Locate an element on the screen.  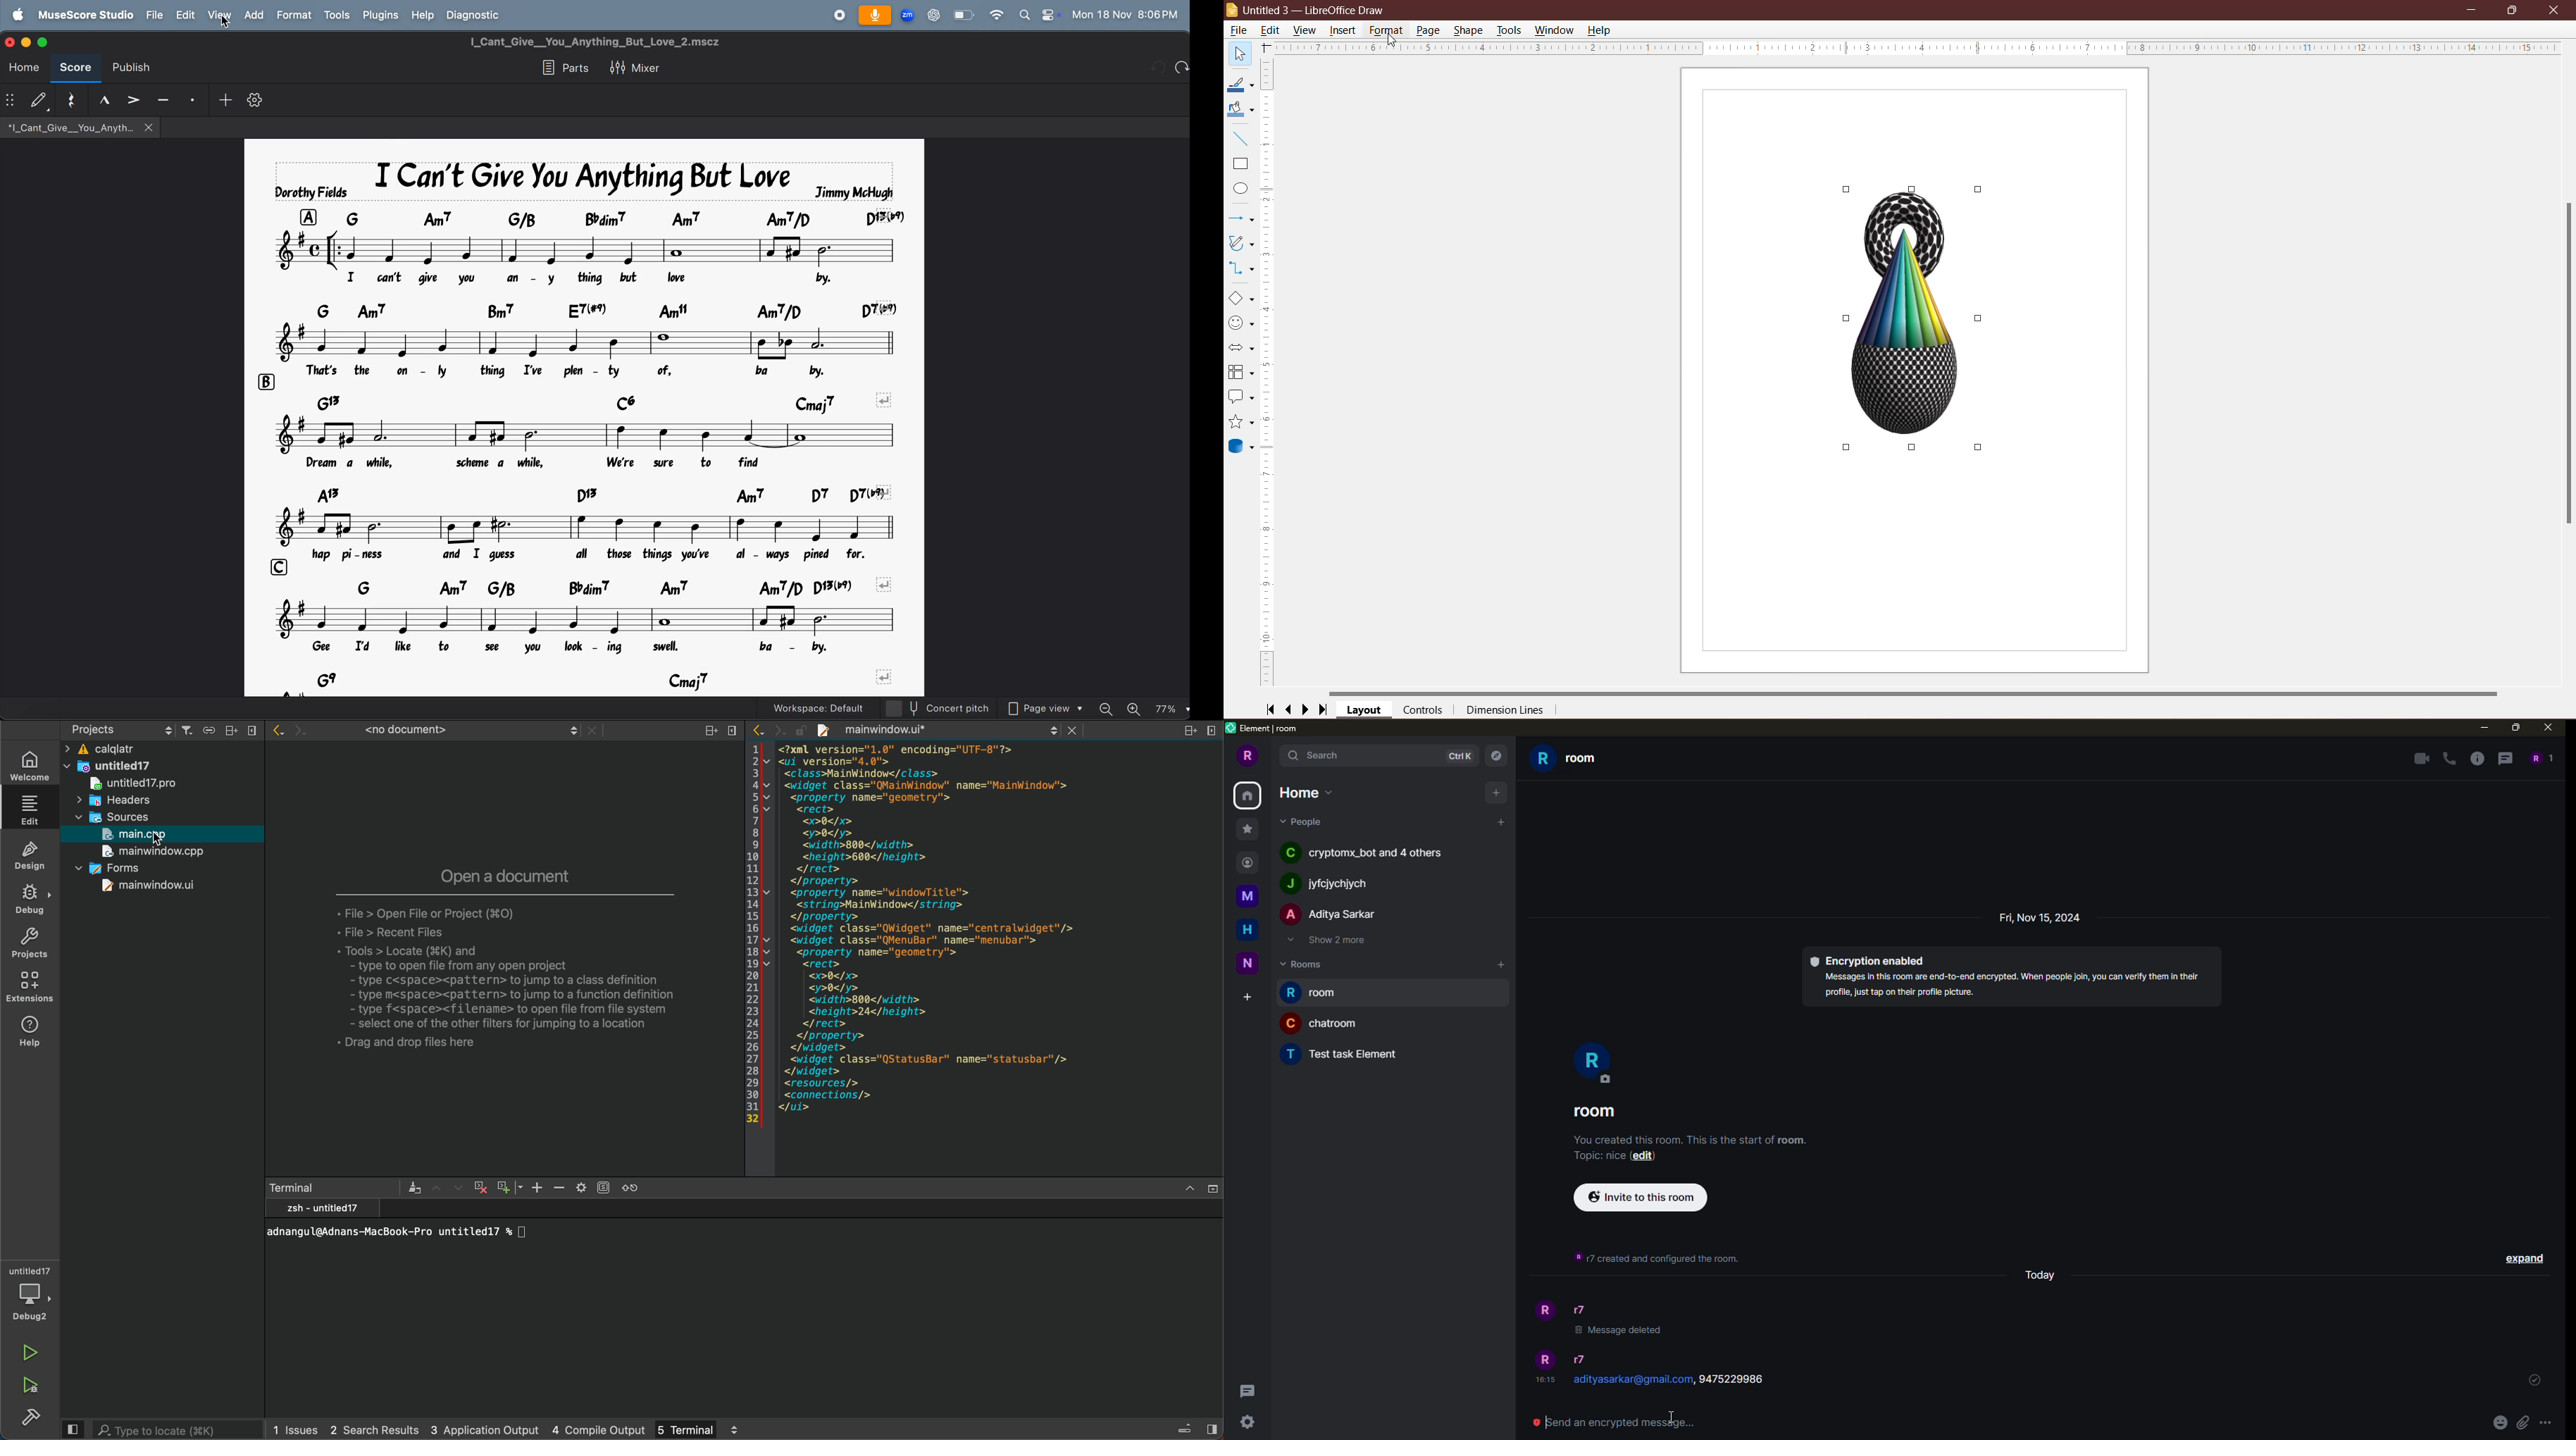
3D Objects is located at coordinates (1243, 448).